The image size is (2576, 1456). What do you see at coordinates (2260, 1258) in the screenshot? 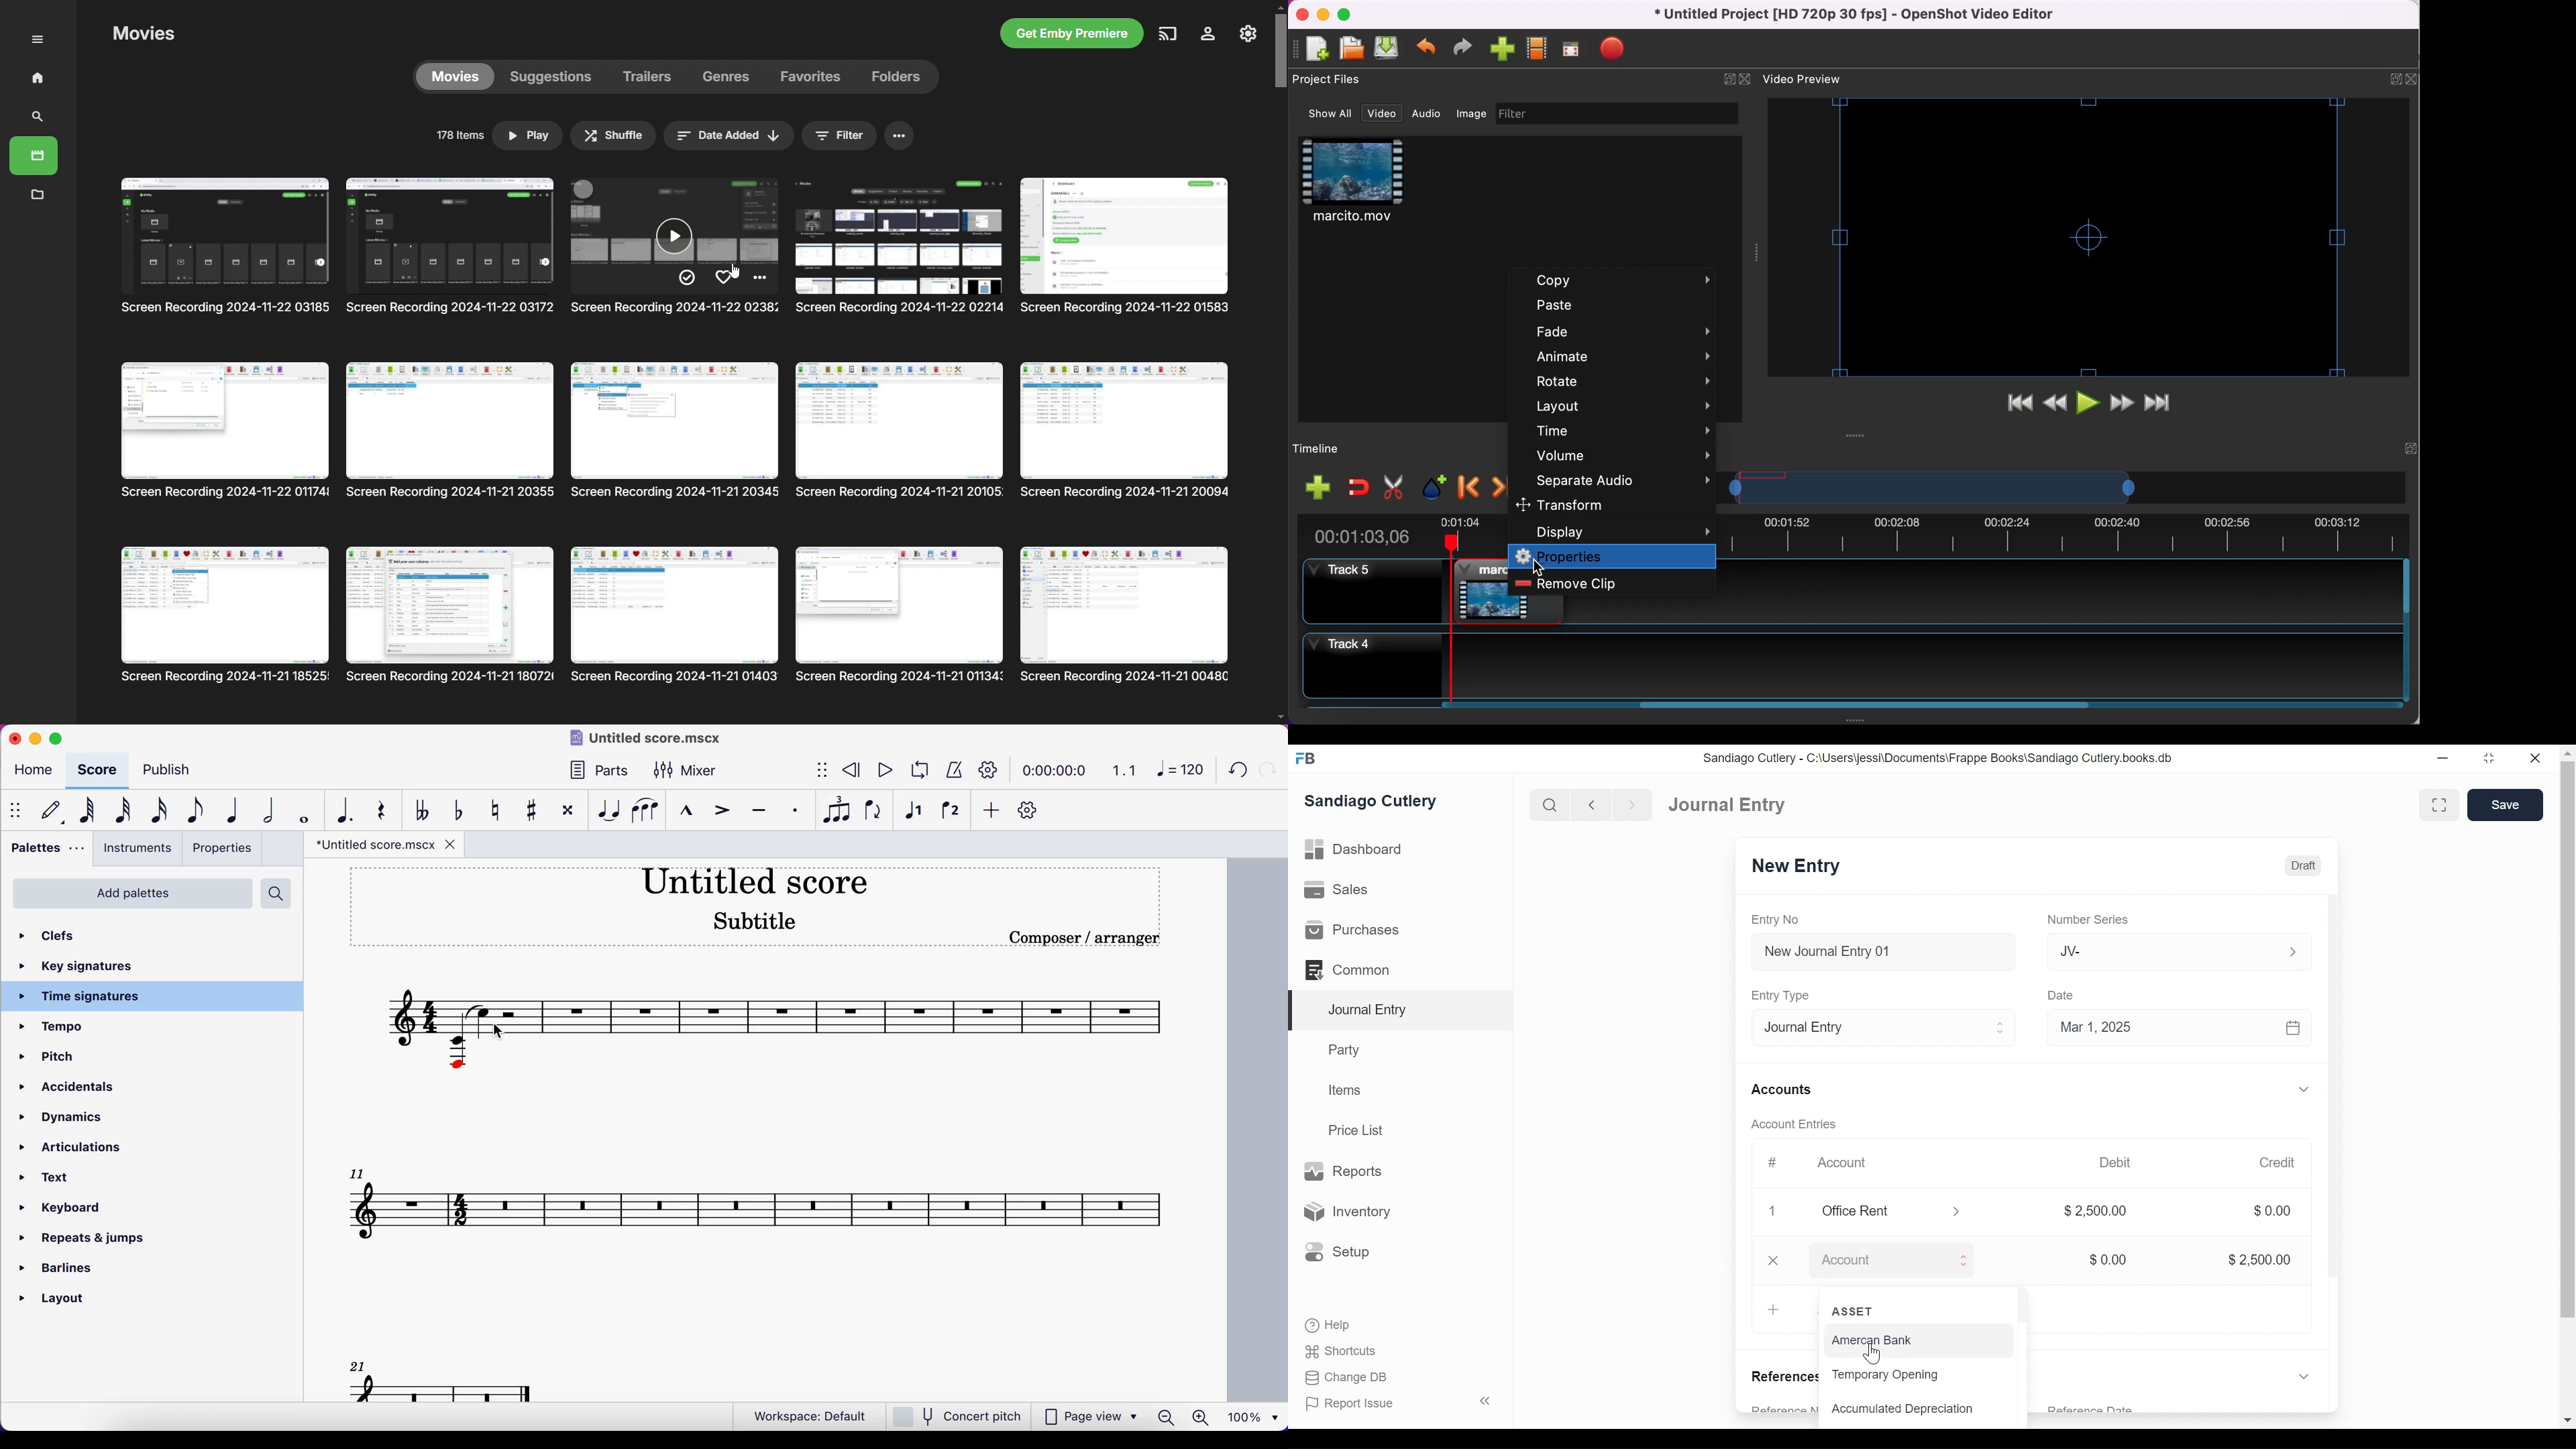
I see `$2,500.00` at bounding box center [2260, 1258].